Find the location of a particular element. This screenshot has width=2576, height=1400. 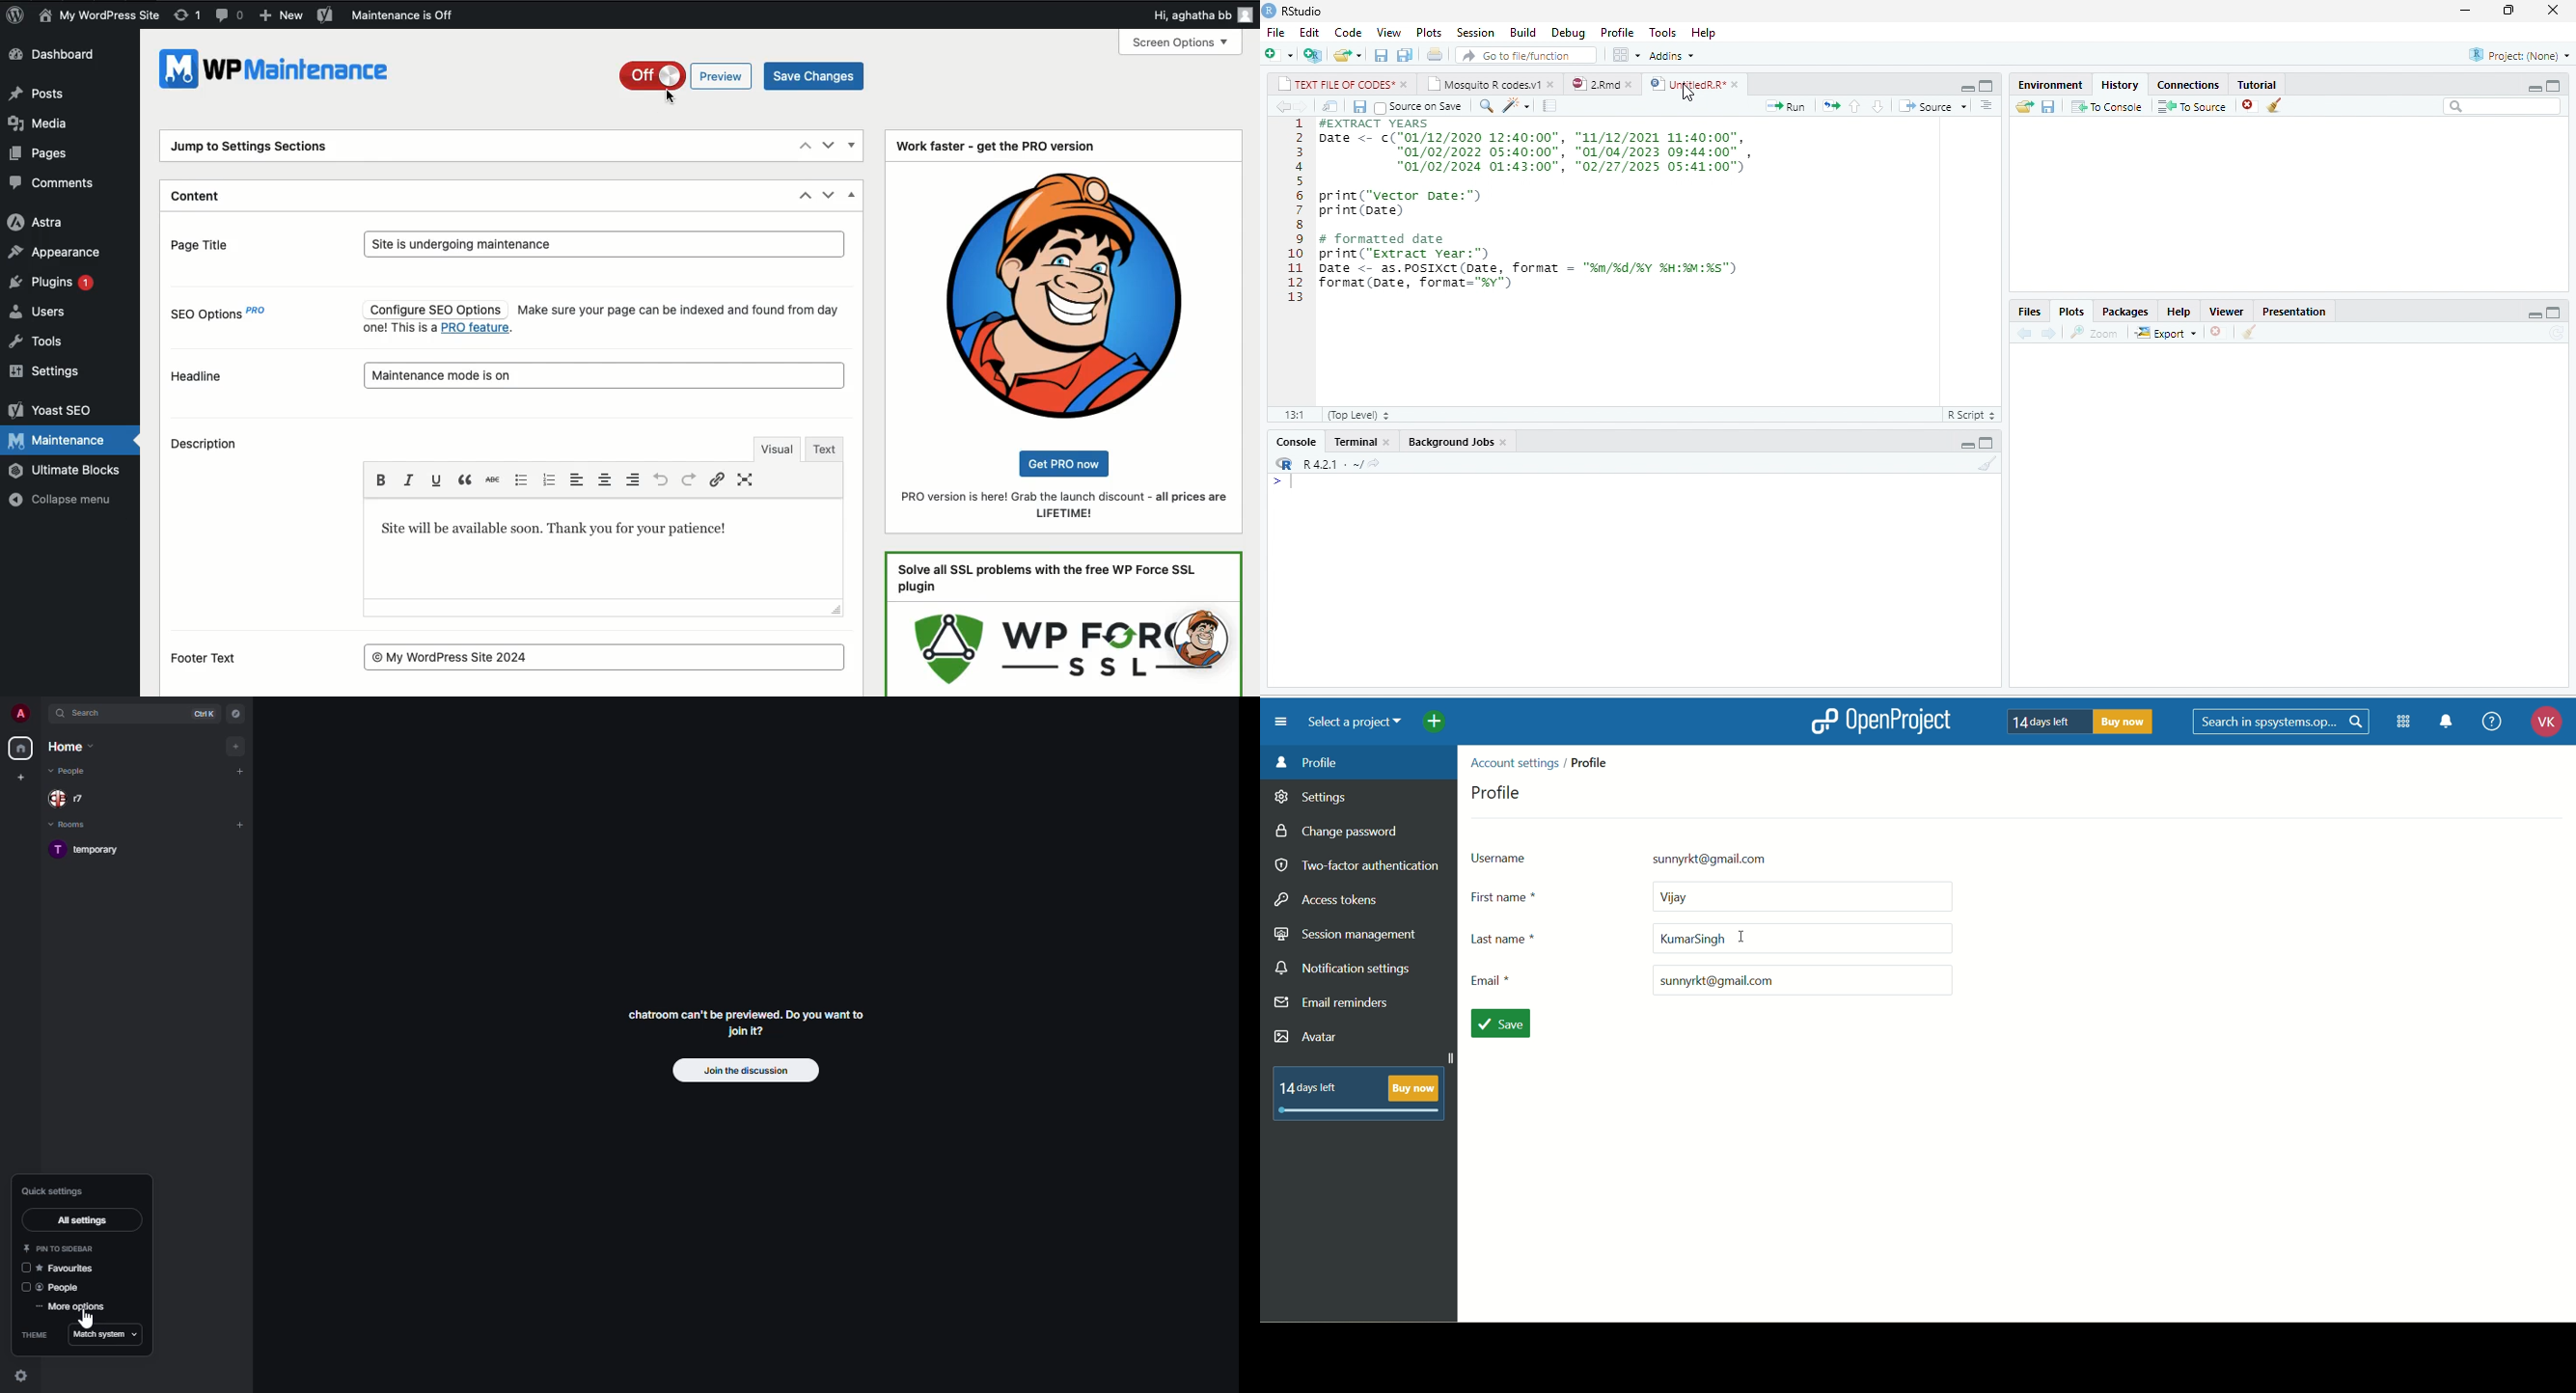

ussername is located at coordinates (1688, 857).